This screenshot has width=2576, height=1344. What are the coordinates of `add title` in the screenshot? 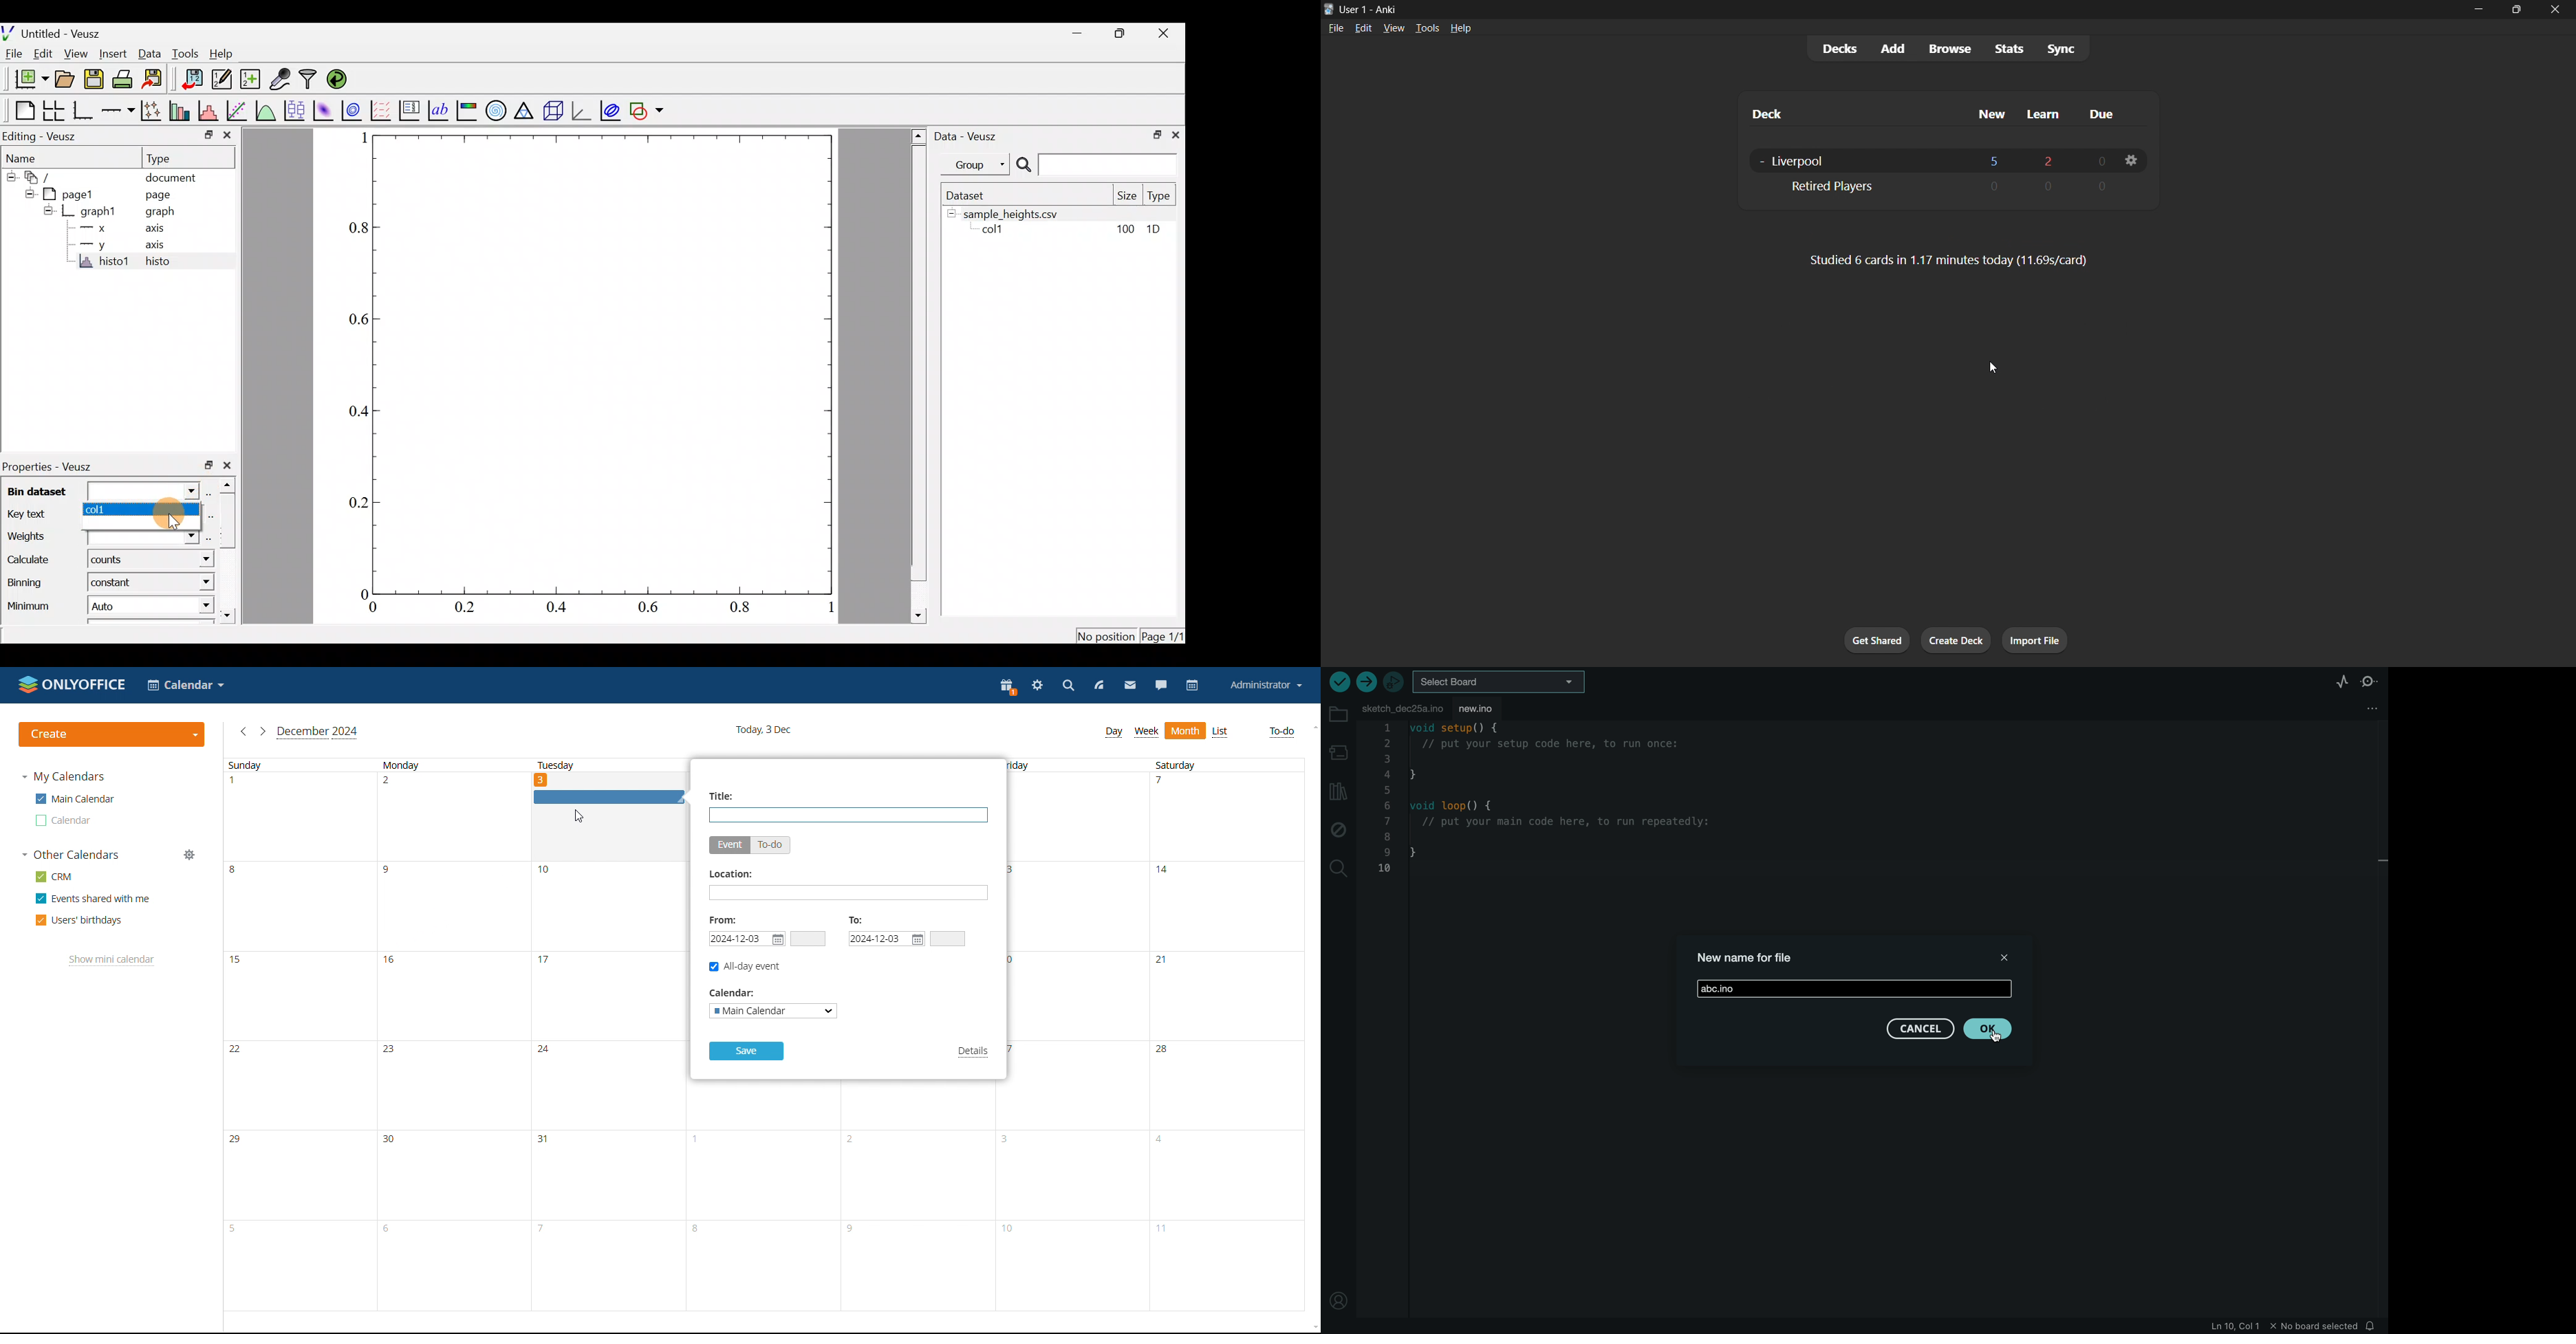 It's located at (849, 815).